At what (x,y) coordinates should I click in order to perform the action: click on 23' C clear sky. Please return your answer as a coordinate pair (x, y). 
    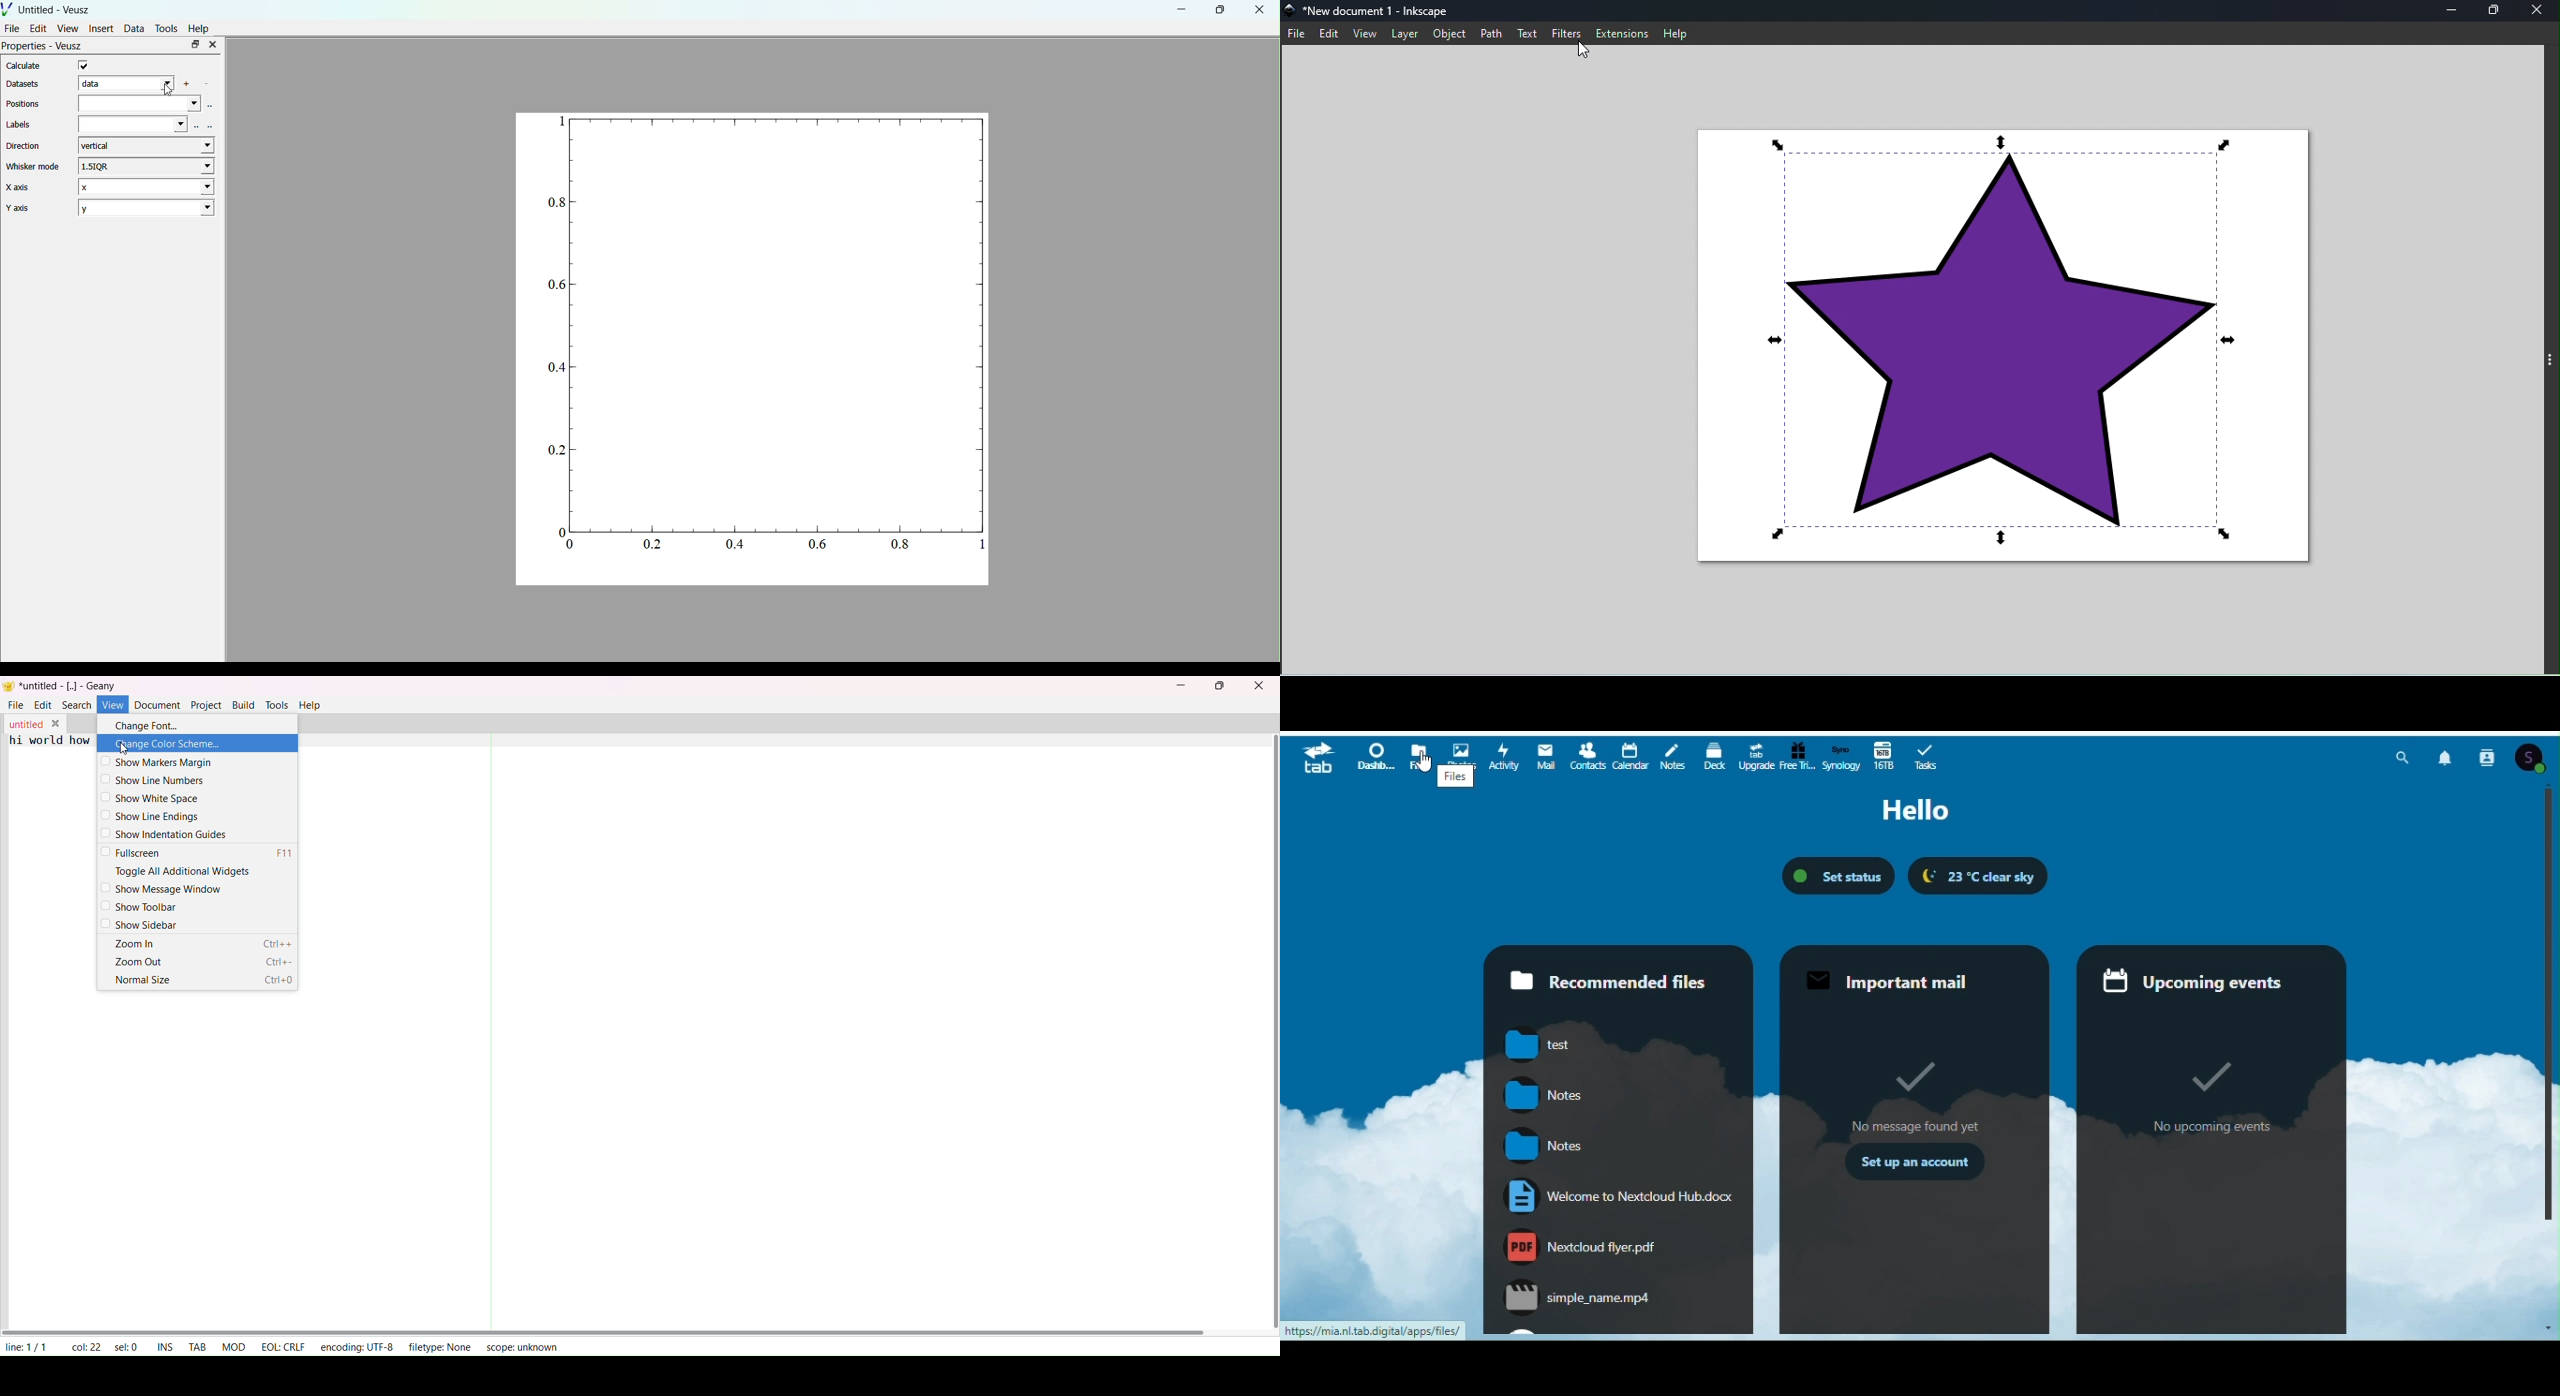
    Looking at the image, I should click on (1978, 876).